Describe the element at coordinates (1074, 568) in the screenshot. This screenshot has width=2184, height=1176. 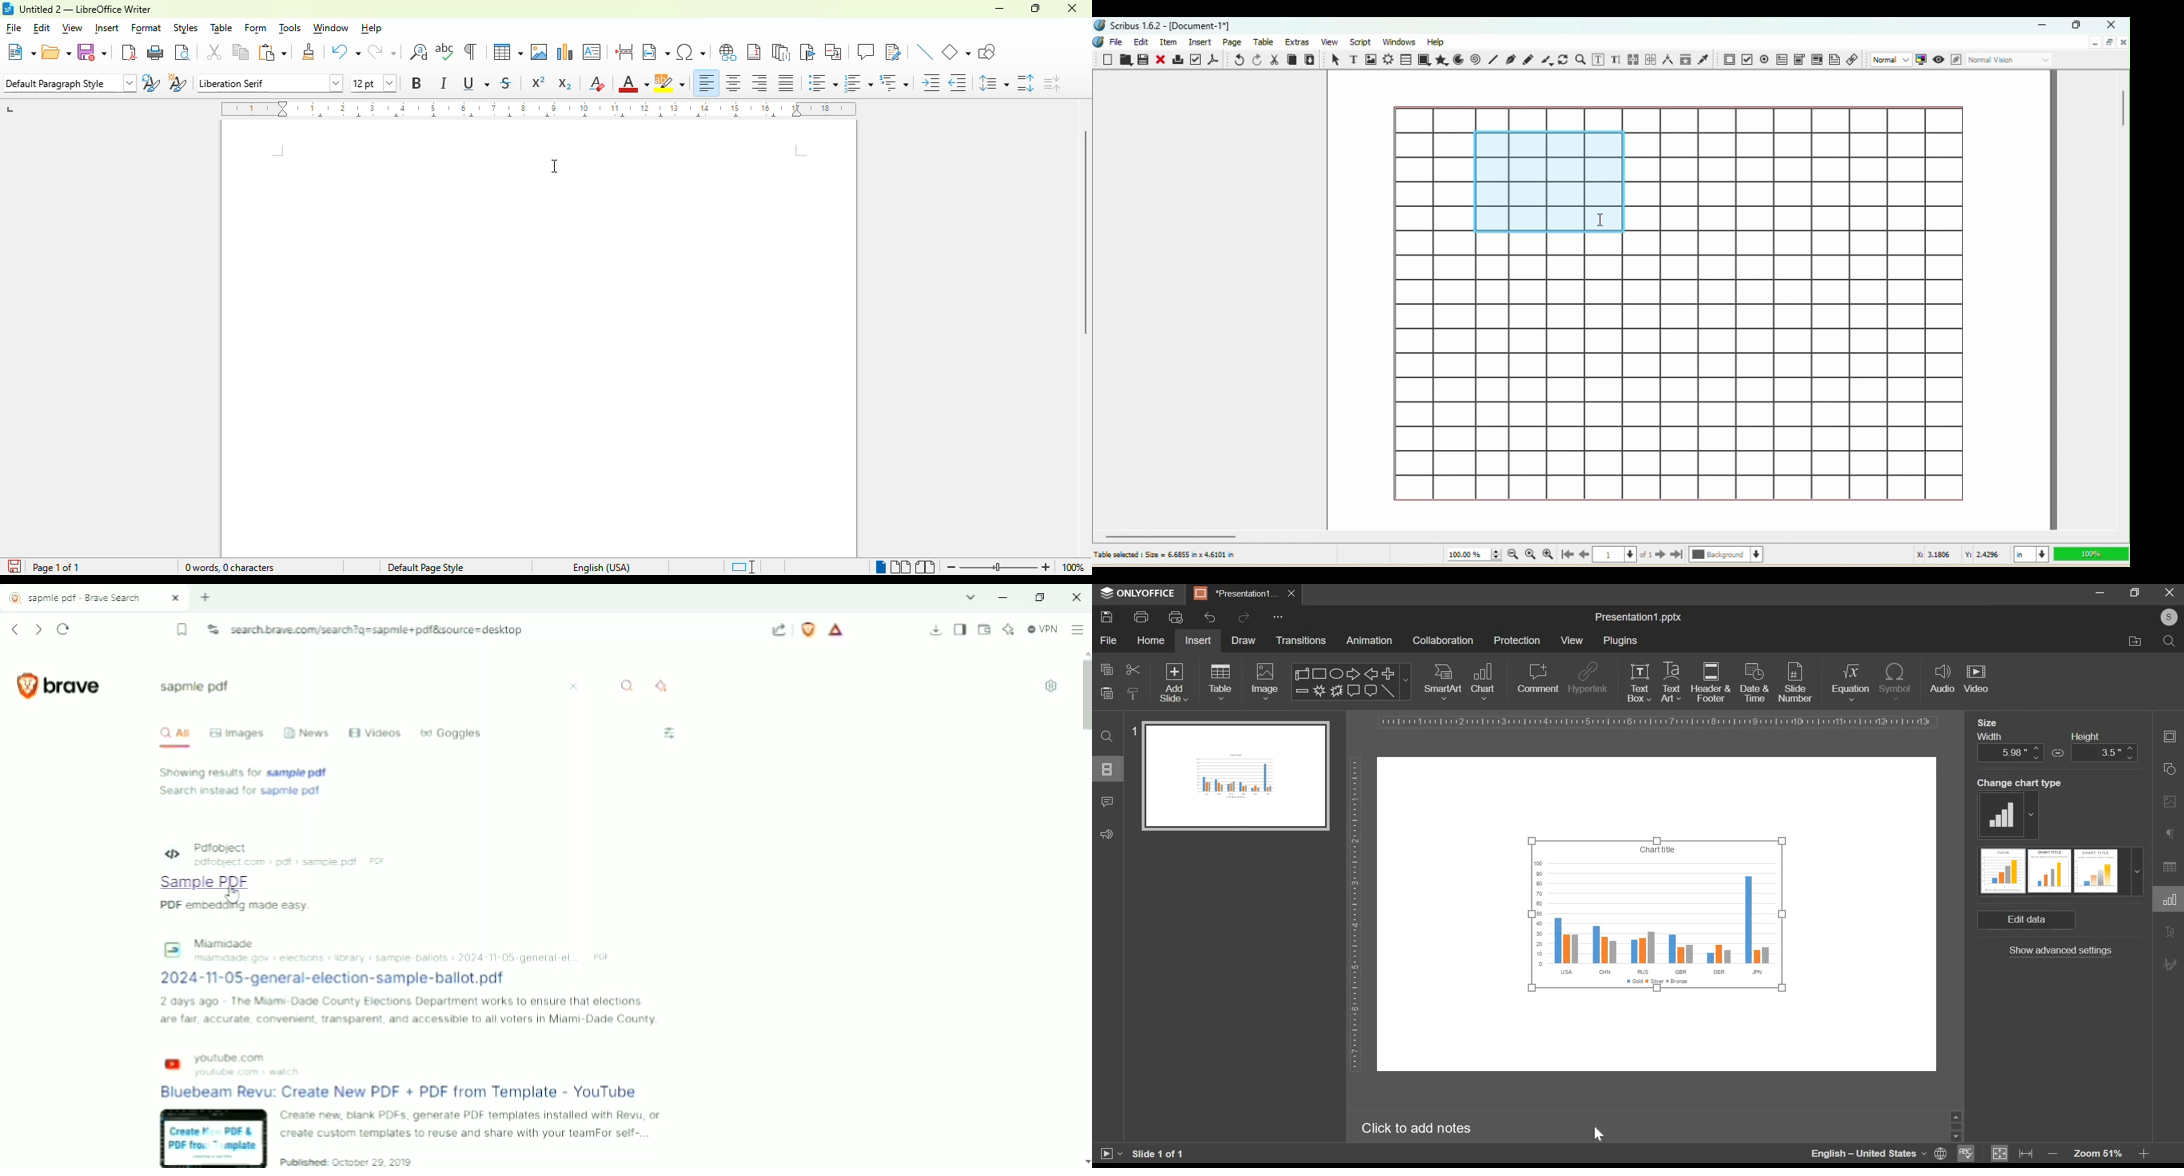
I see `zoom factor` at that location.